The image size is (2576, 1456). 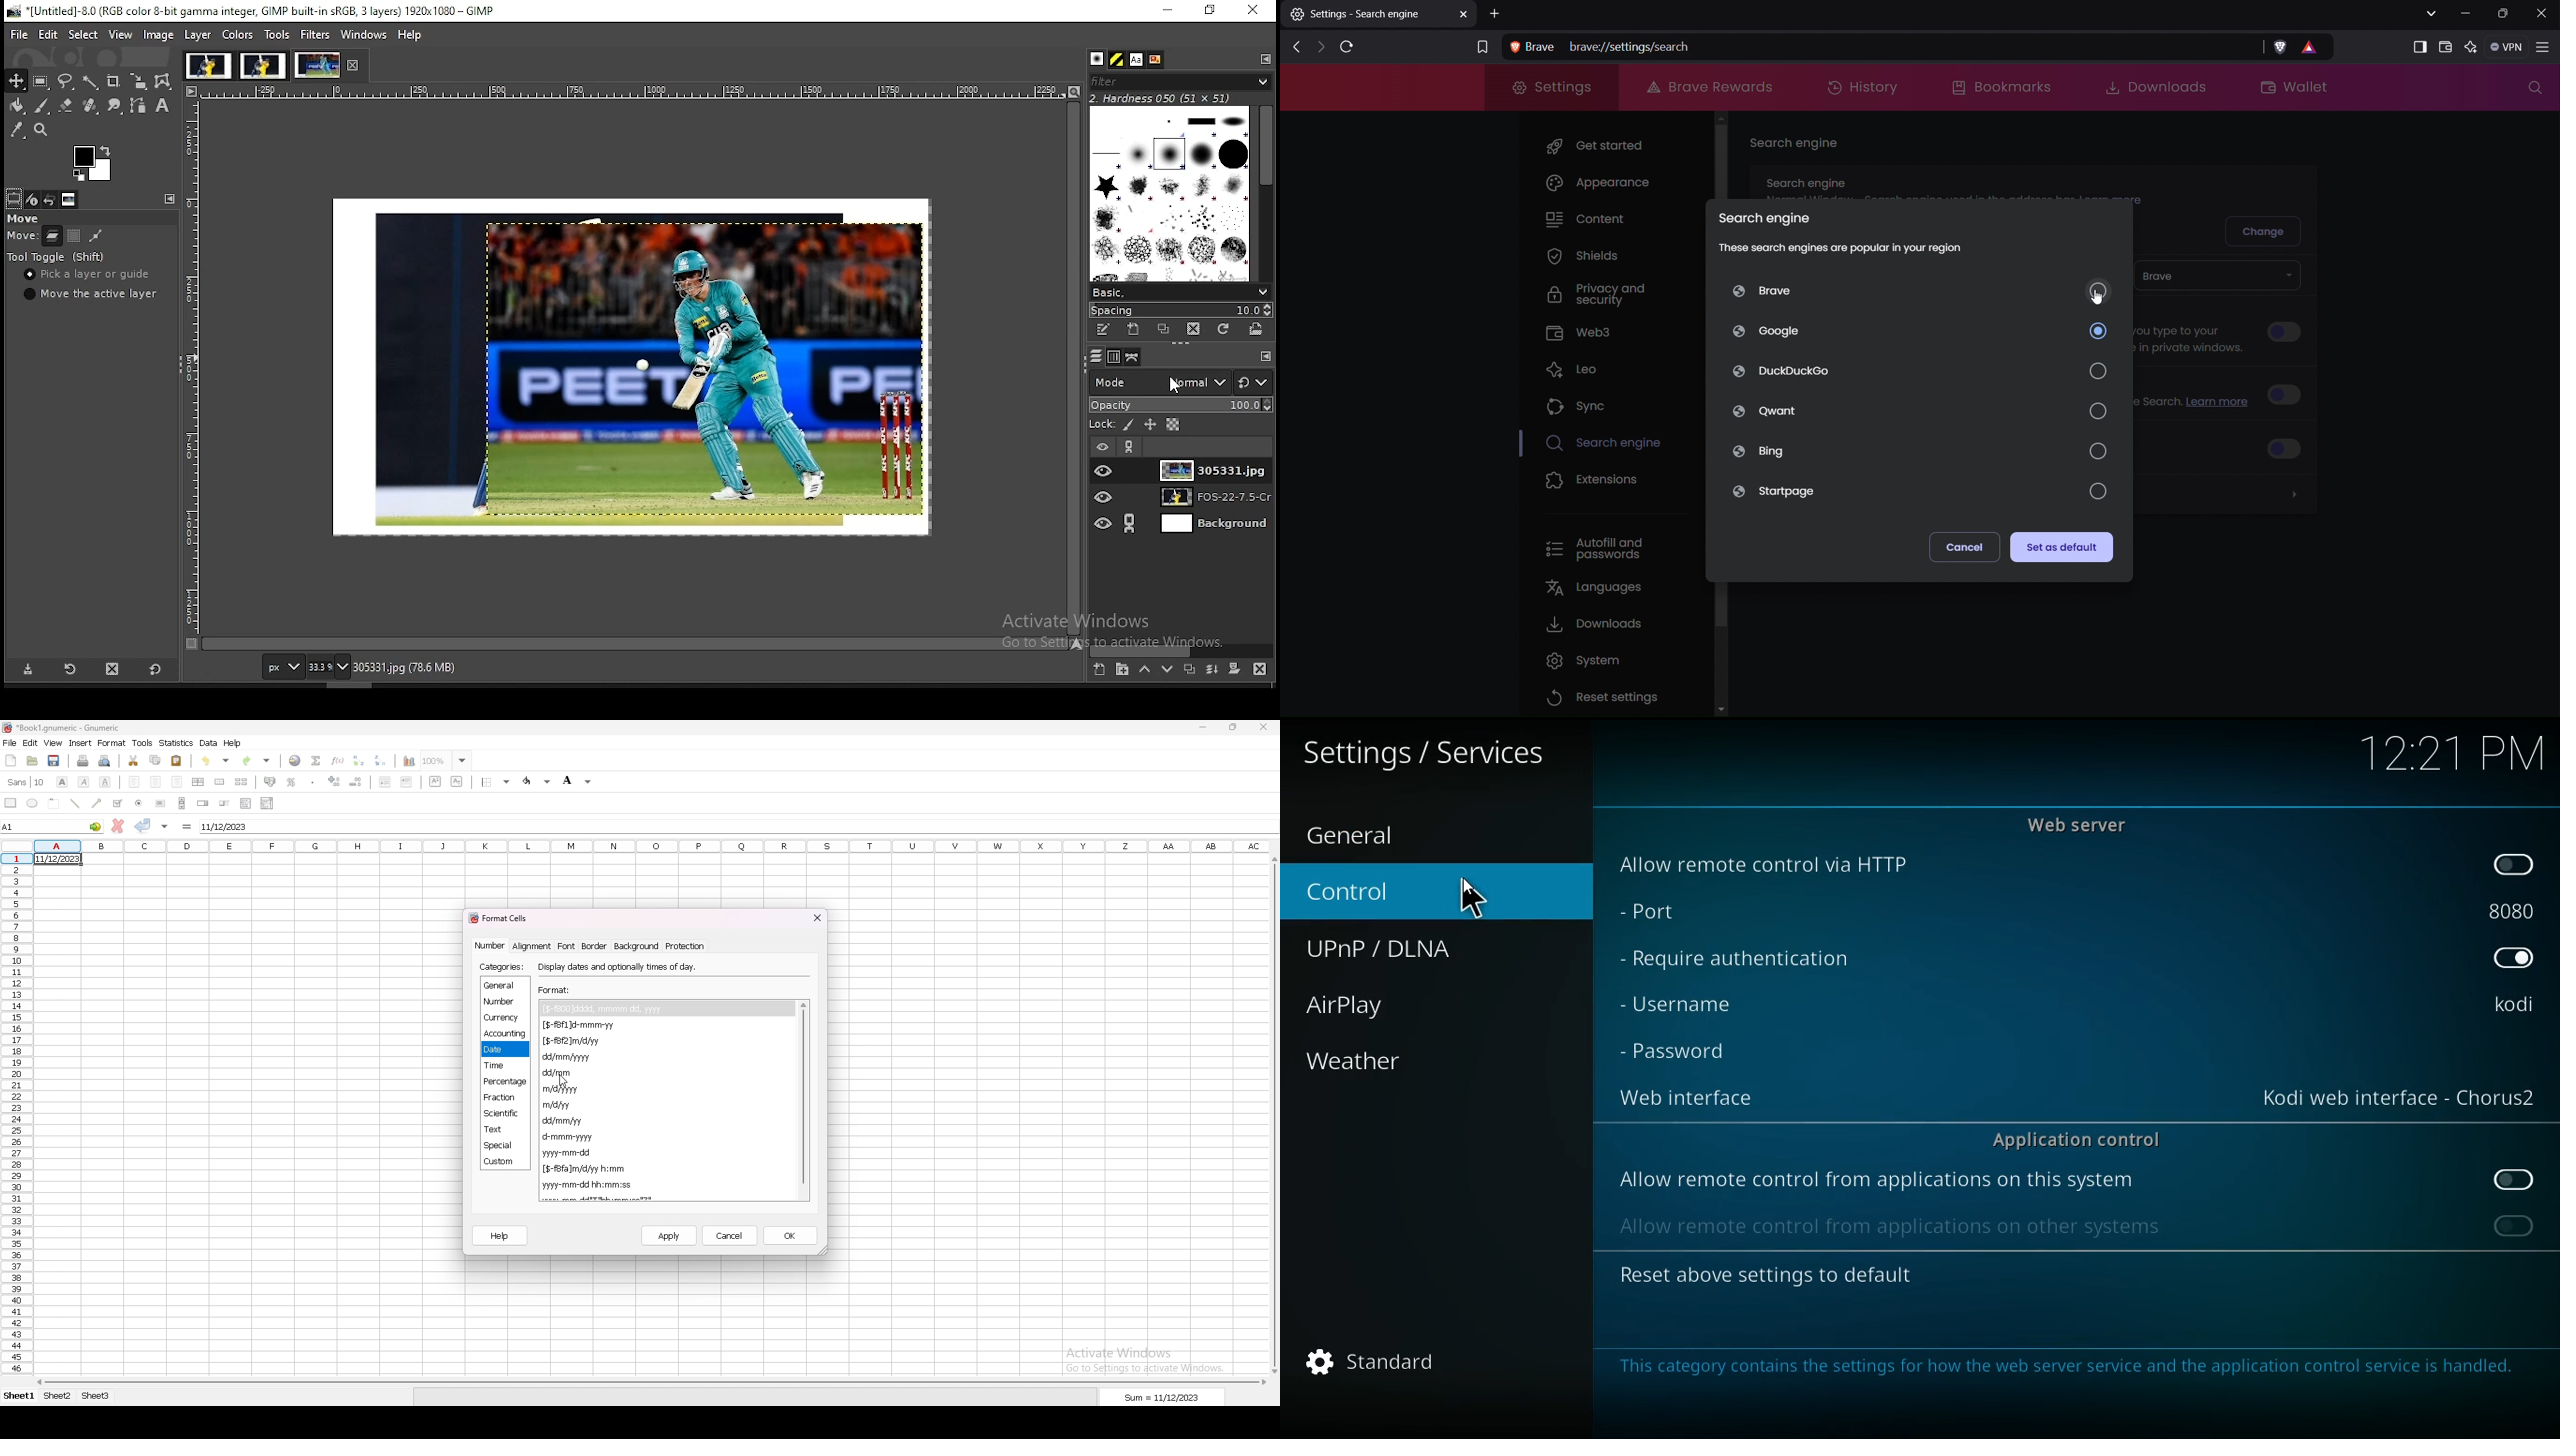 I want to click on cursor, so click(x=1469, y=898).